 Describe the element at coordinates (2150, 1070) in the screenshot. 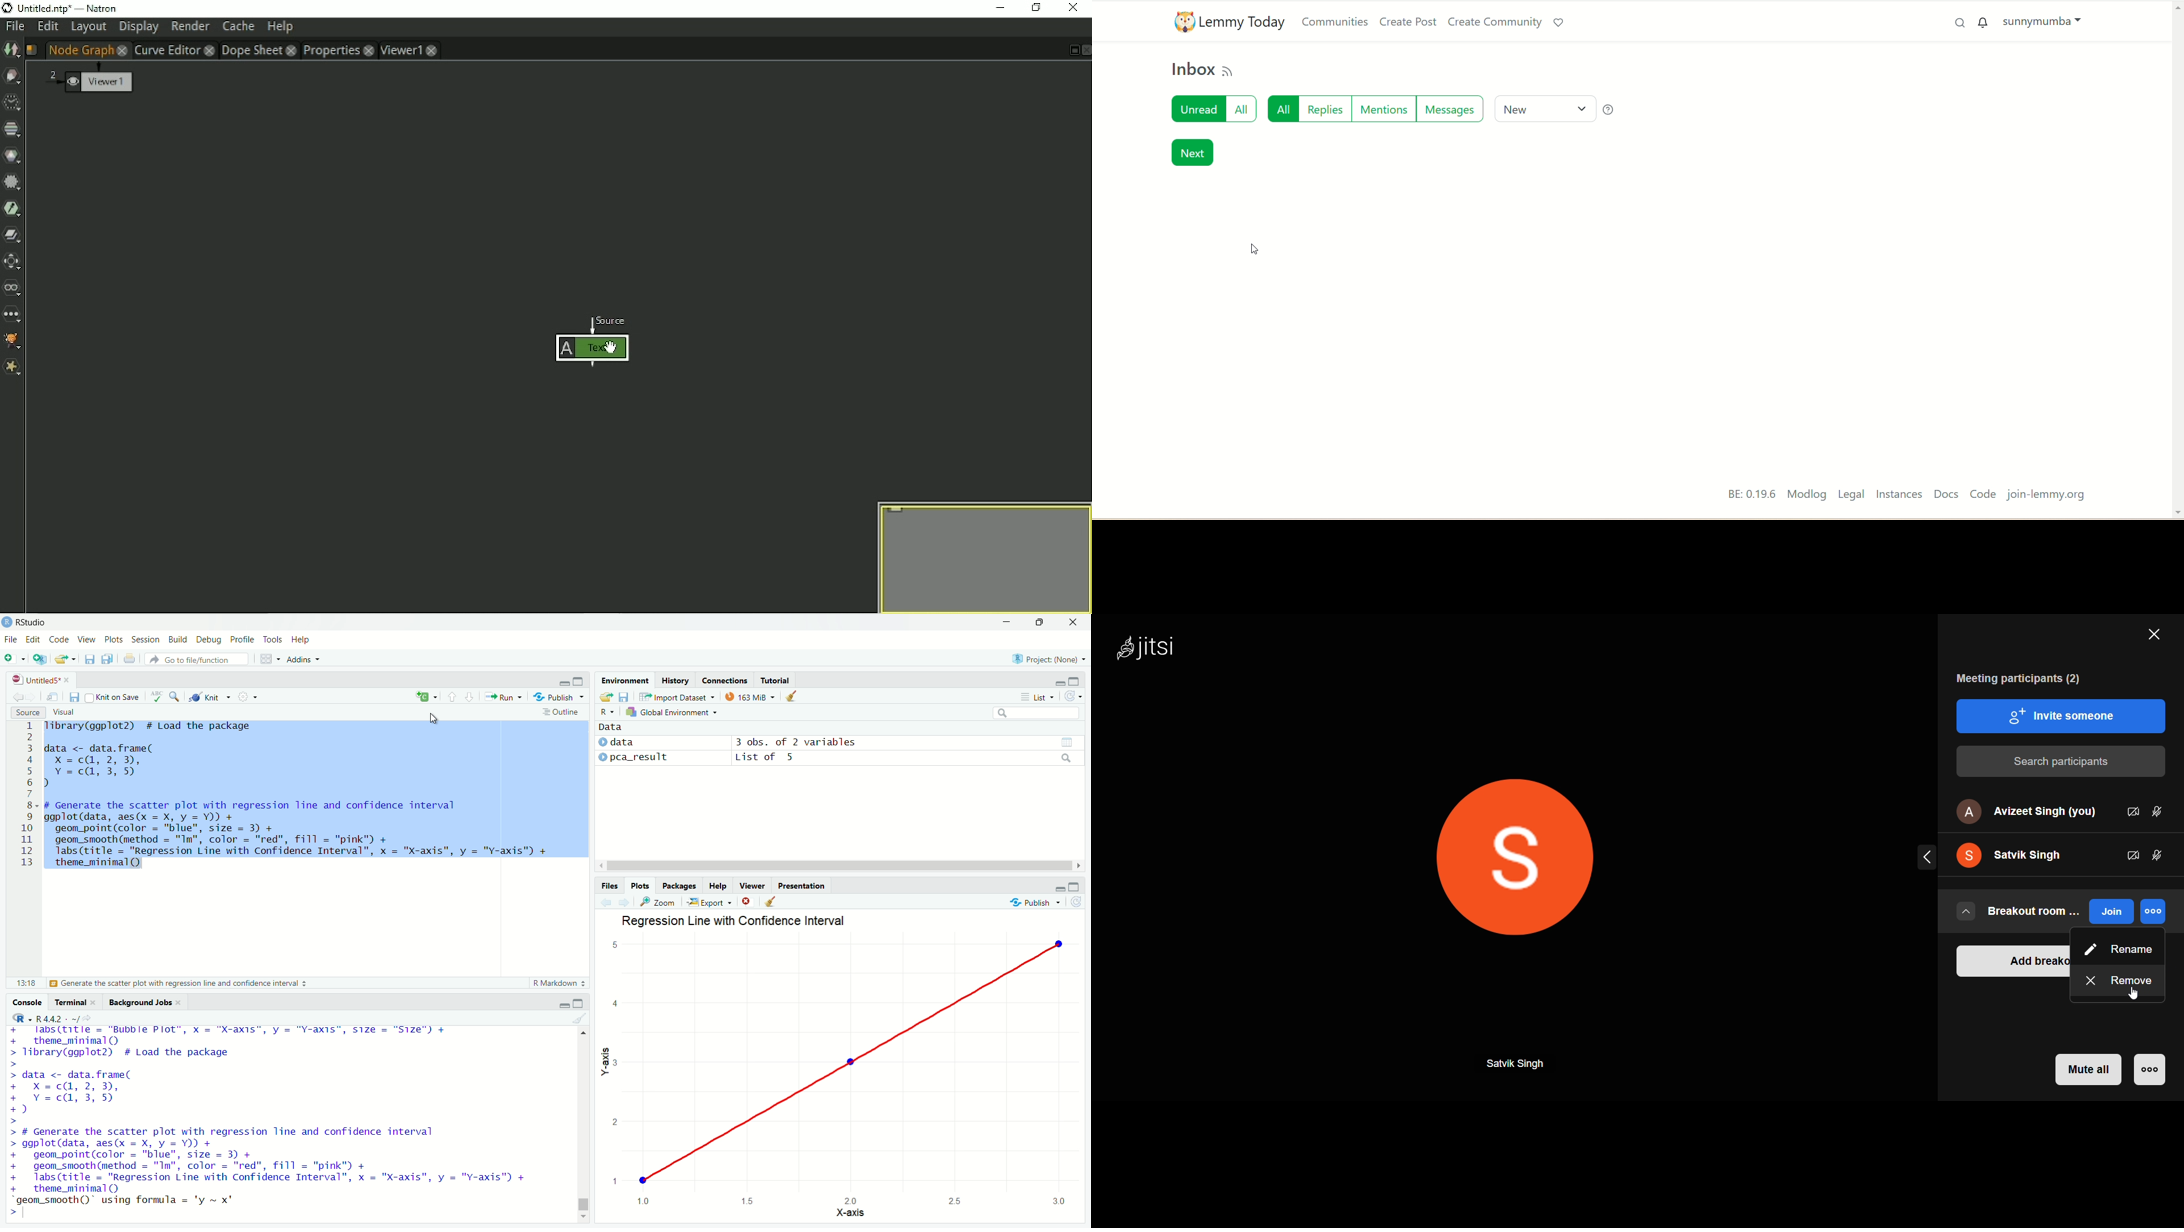

I see `more moderator option` at that location.